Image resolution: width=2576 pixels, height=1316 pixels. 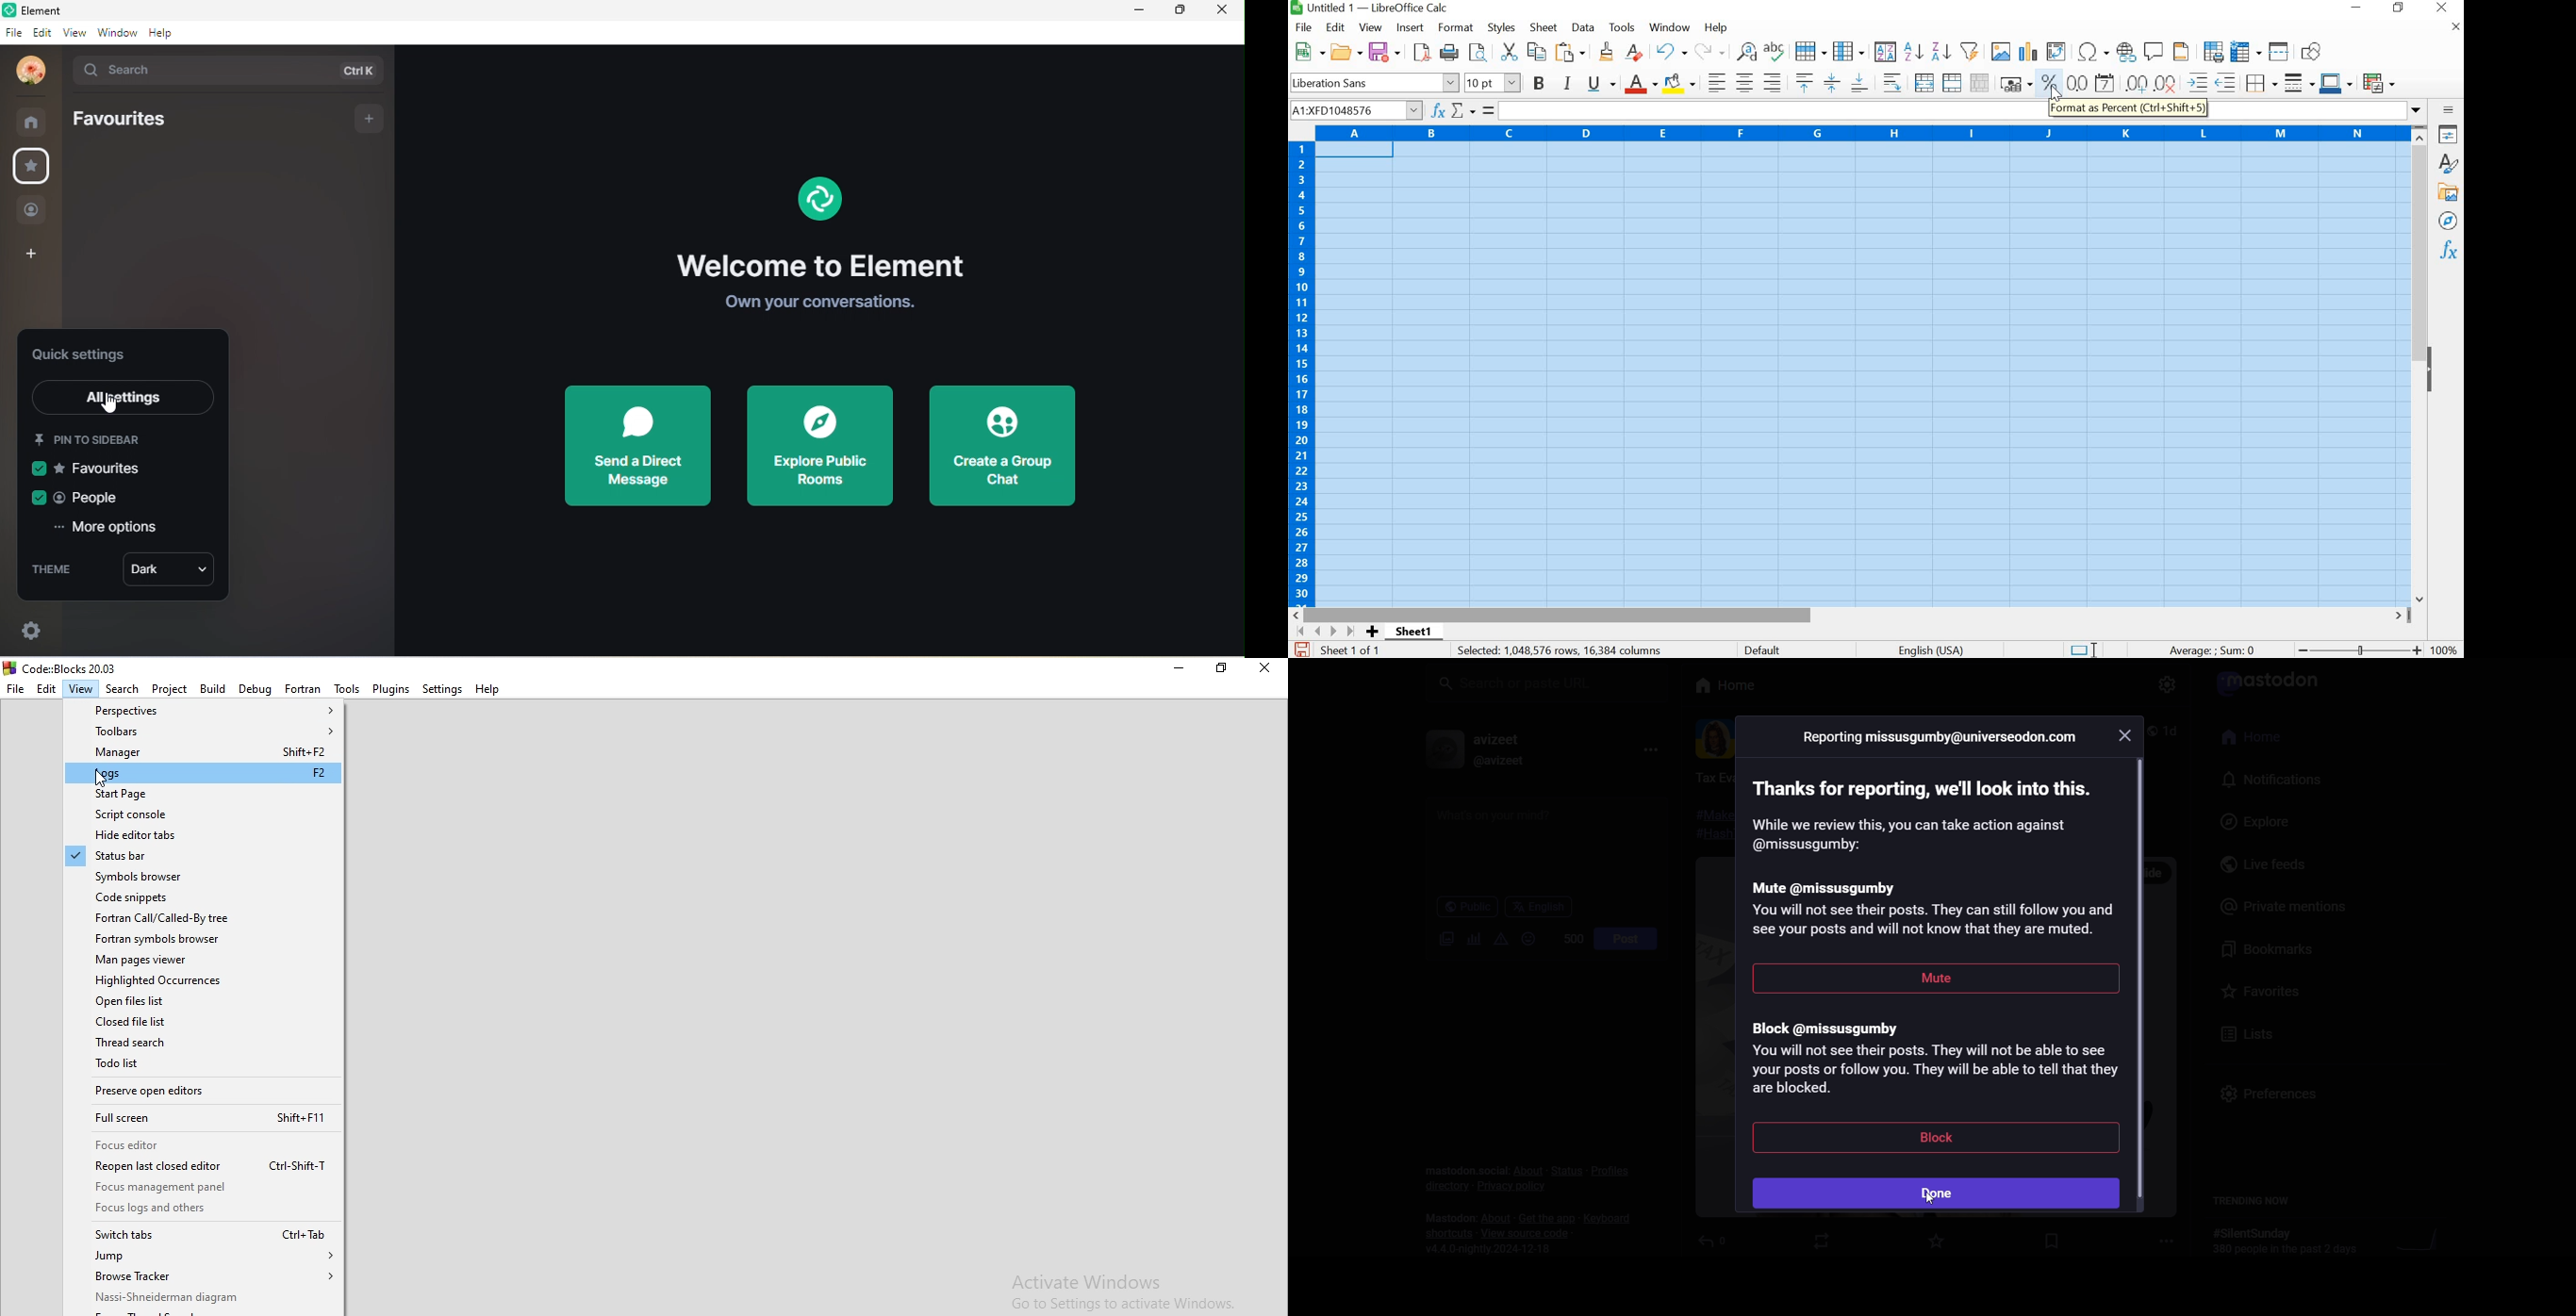 I want to click on SHEET, so click(x=1545, y=28).